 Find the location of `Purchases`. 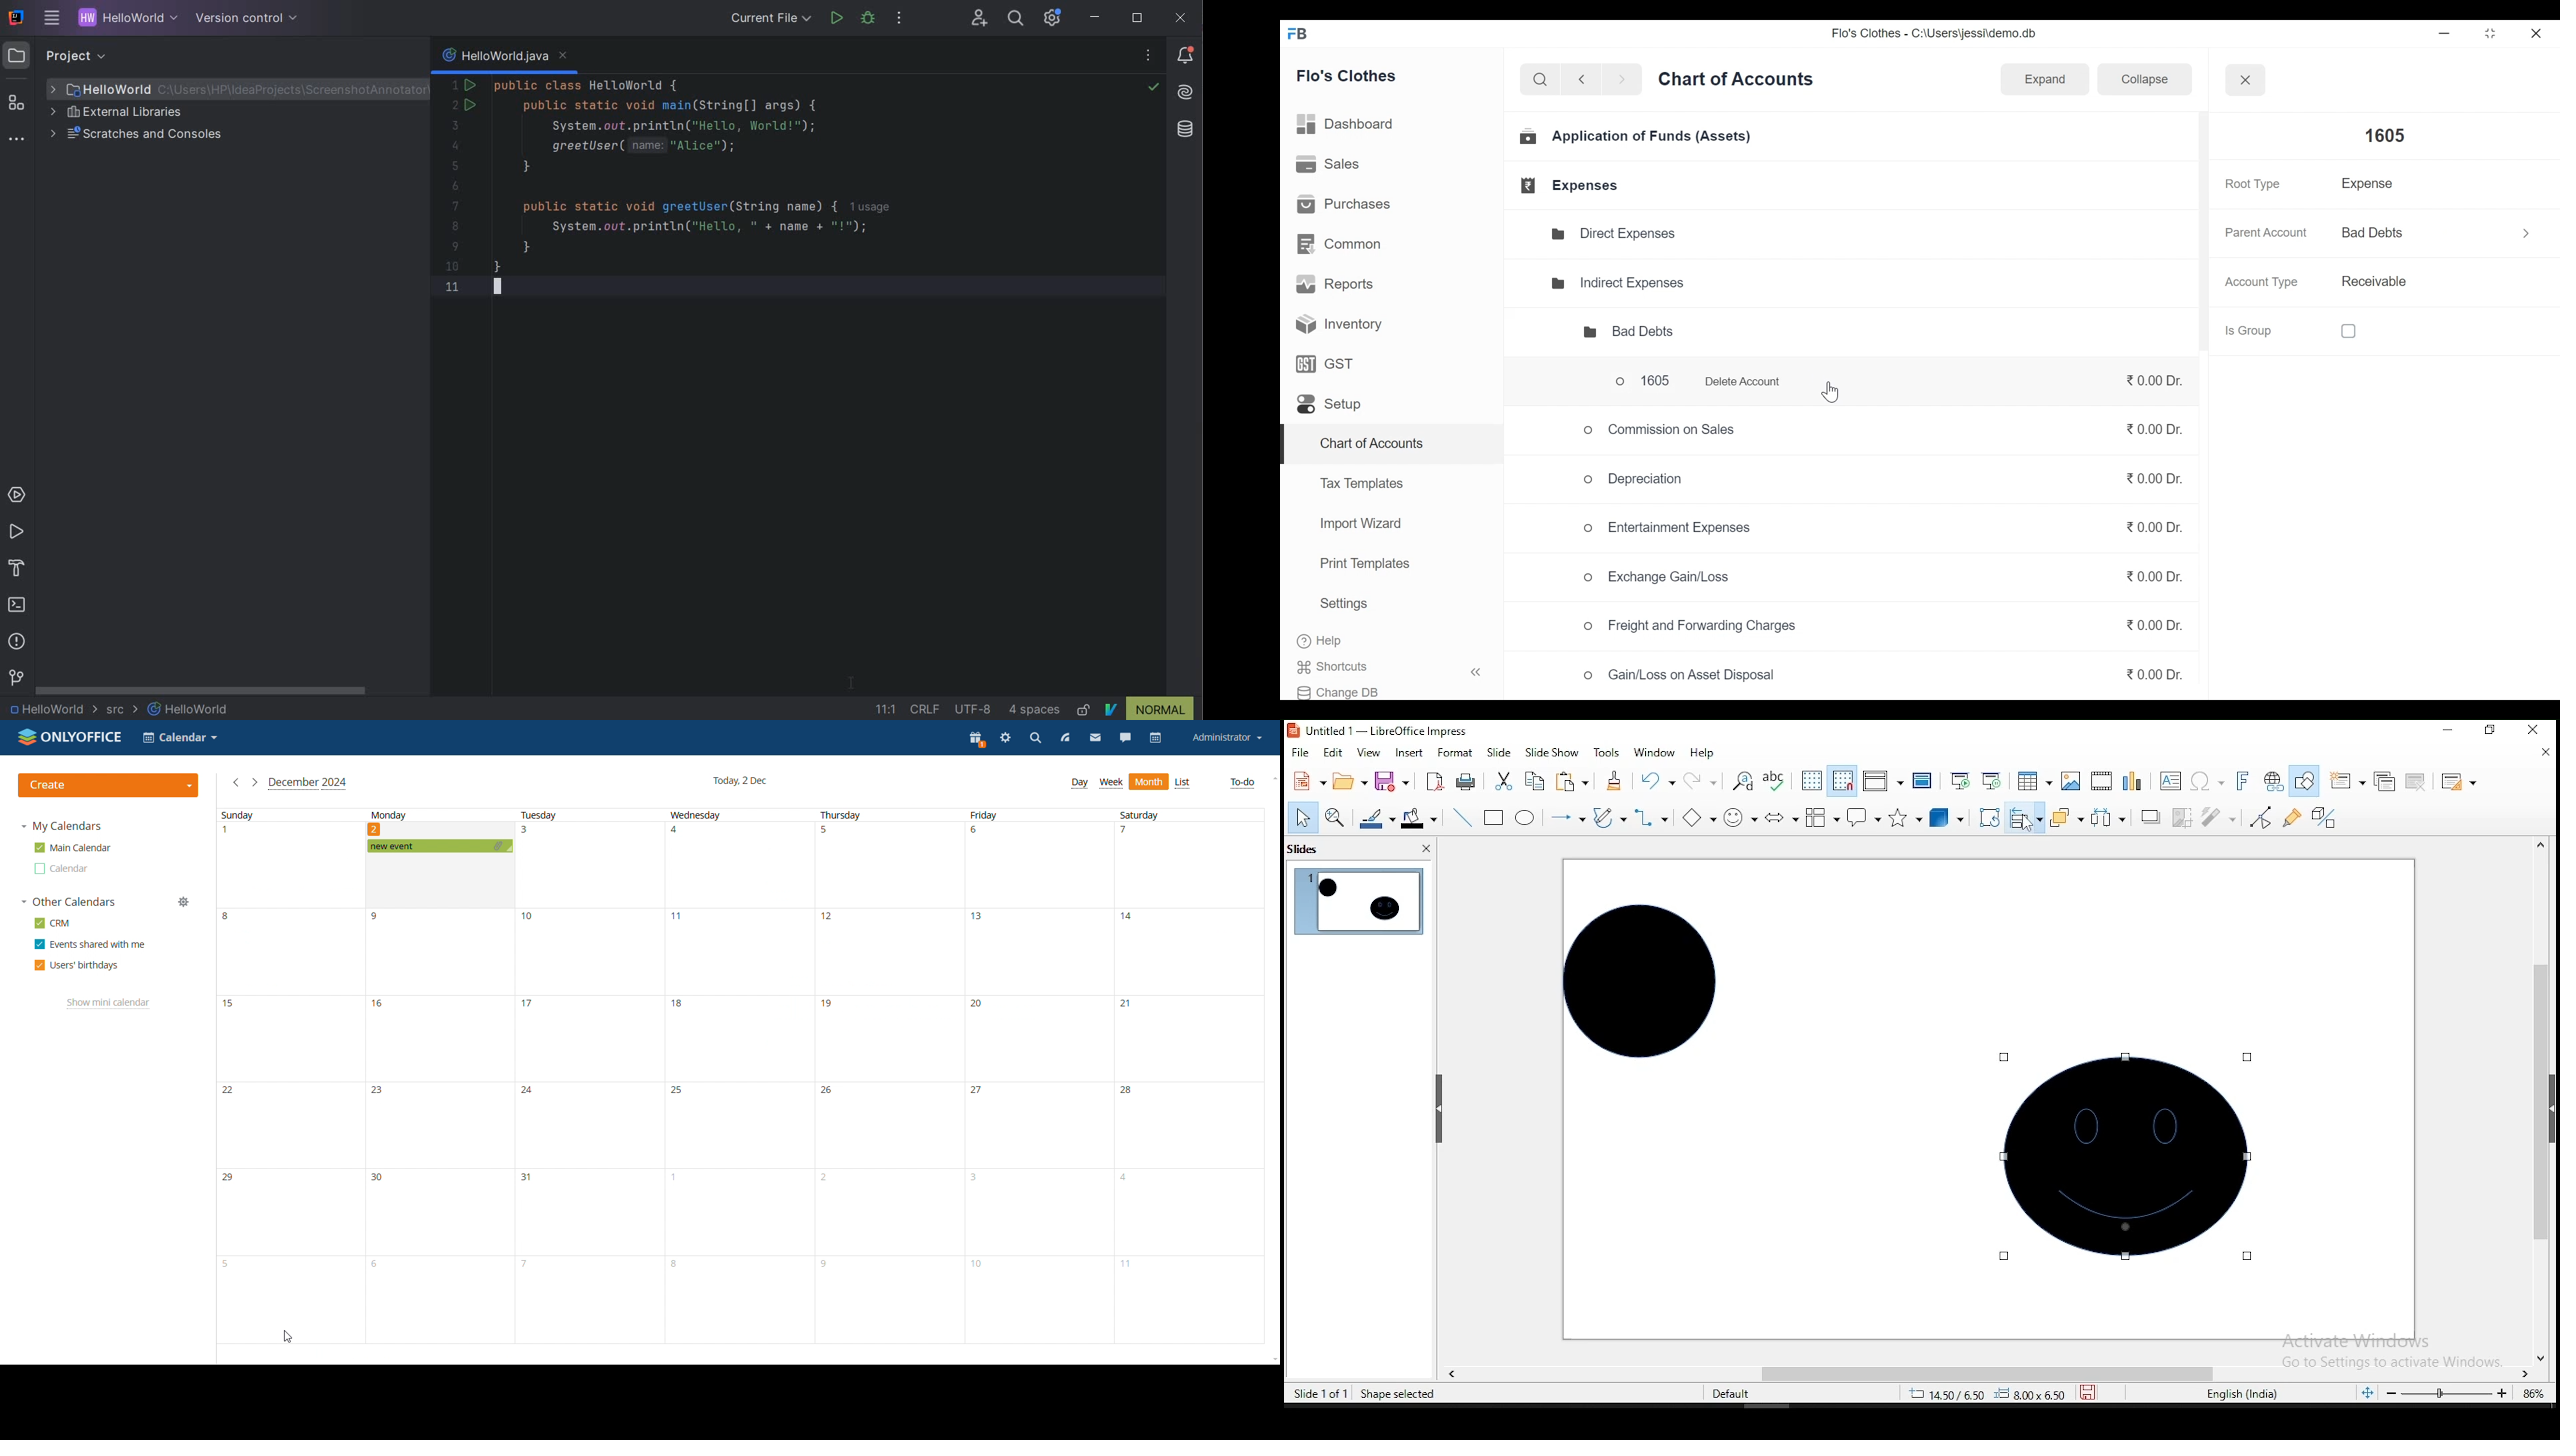

Purchases is located at coordinates (1348, 206).